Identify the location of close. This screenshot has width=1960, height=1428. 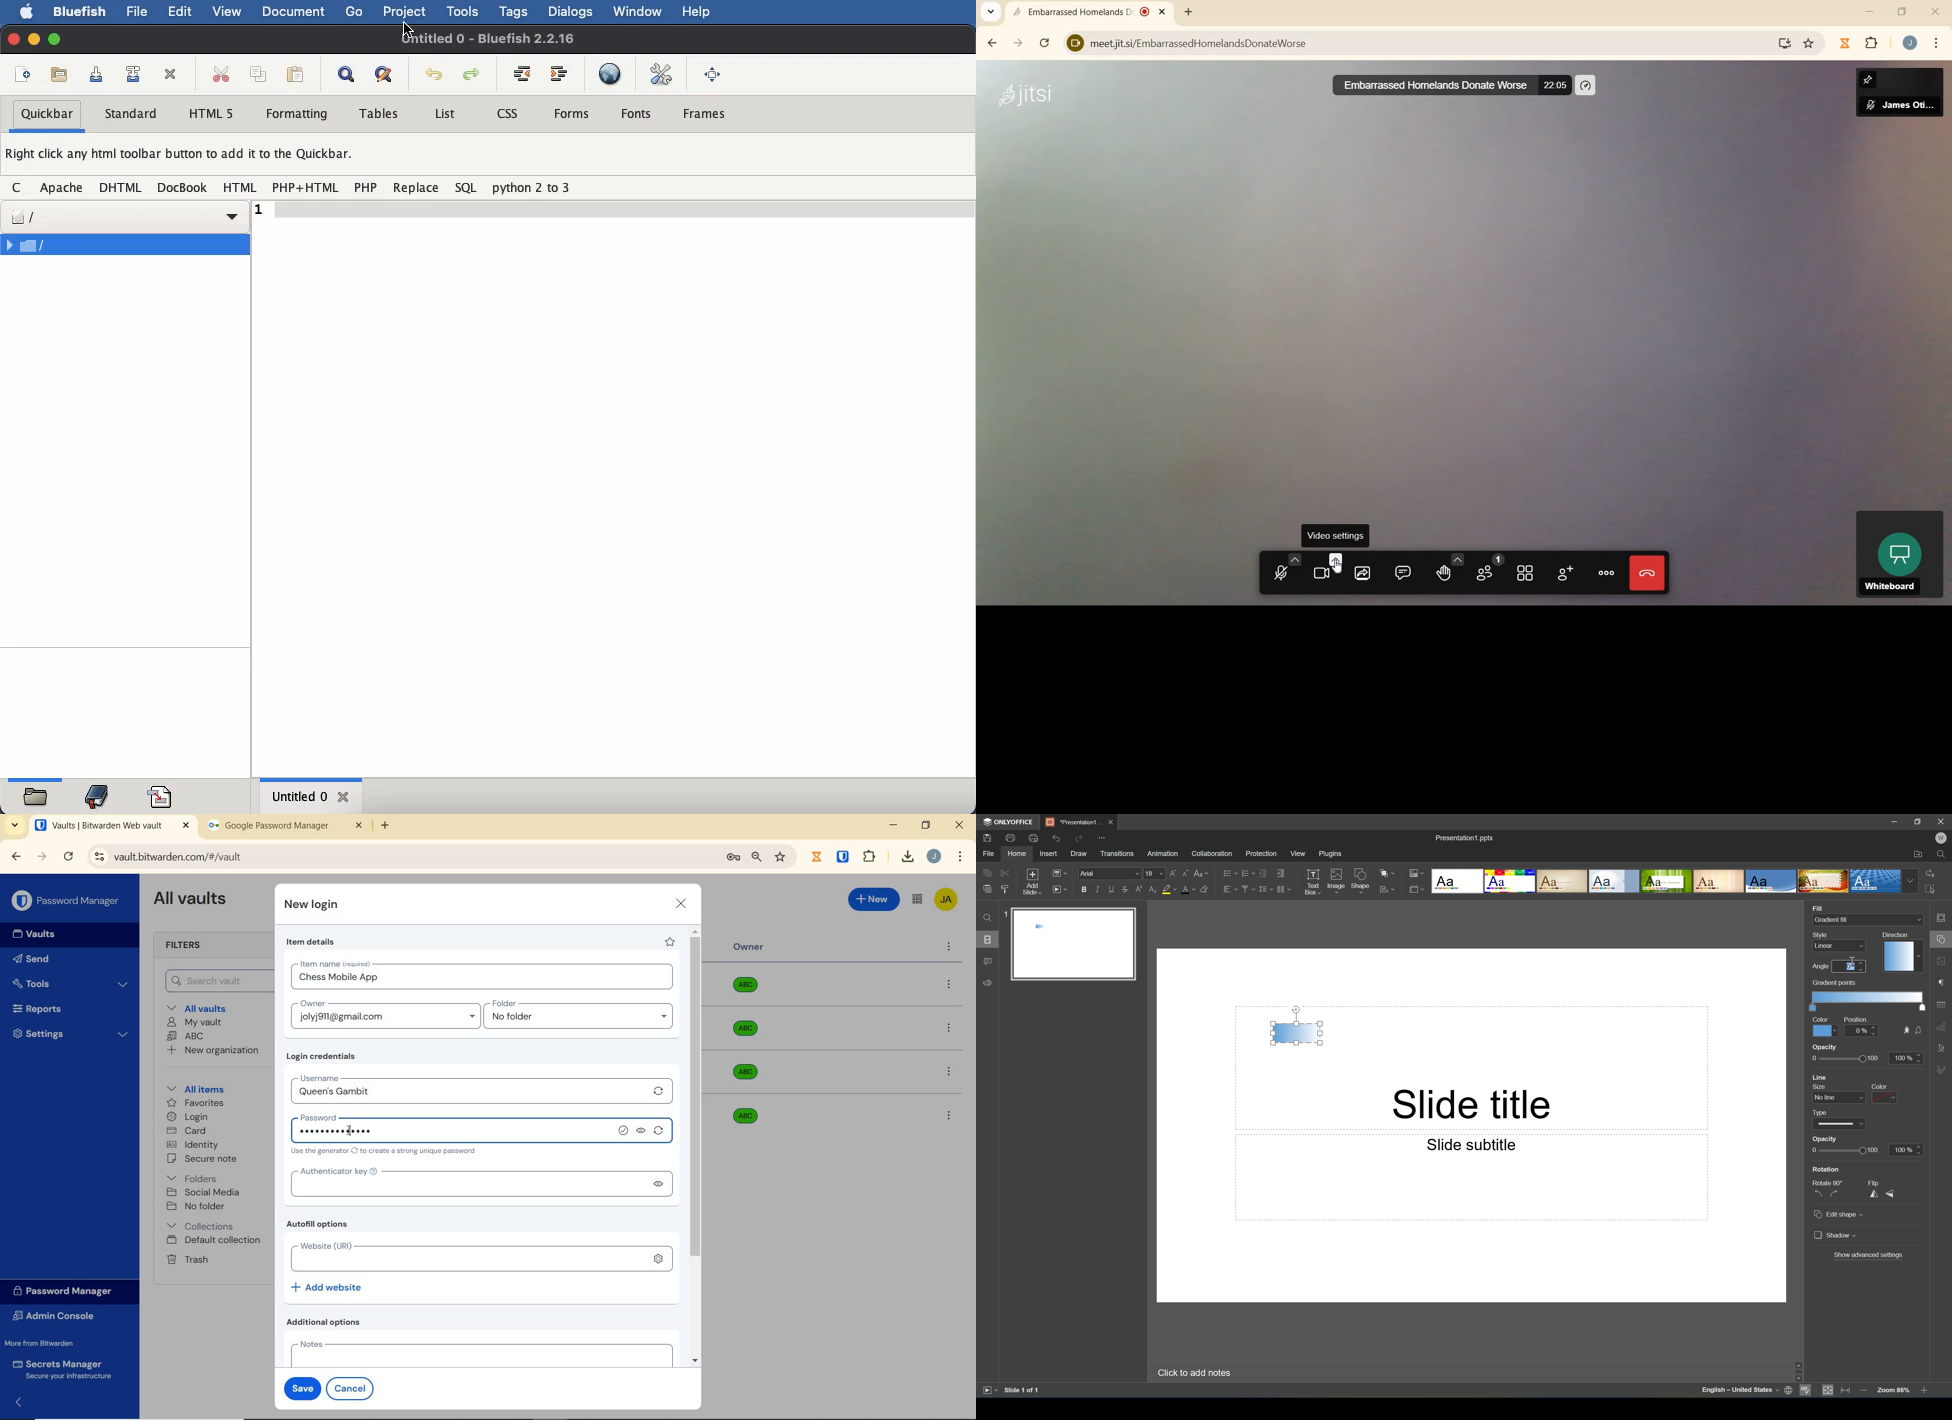
(345, 797).